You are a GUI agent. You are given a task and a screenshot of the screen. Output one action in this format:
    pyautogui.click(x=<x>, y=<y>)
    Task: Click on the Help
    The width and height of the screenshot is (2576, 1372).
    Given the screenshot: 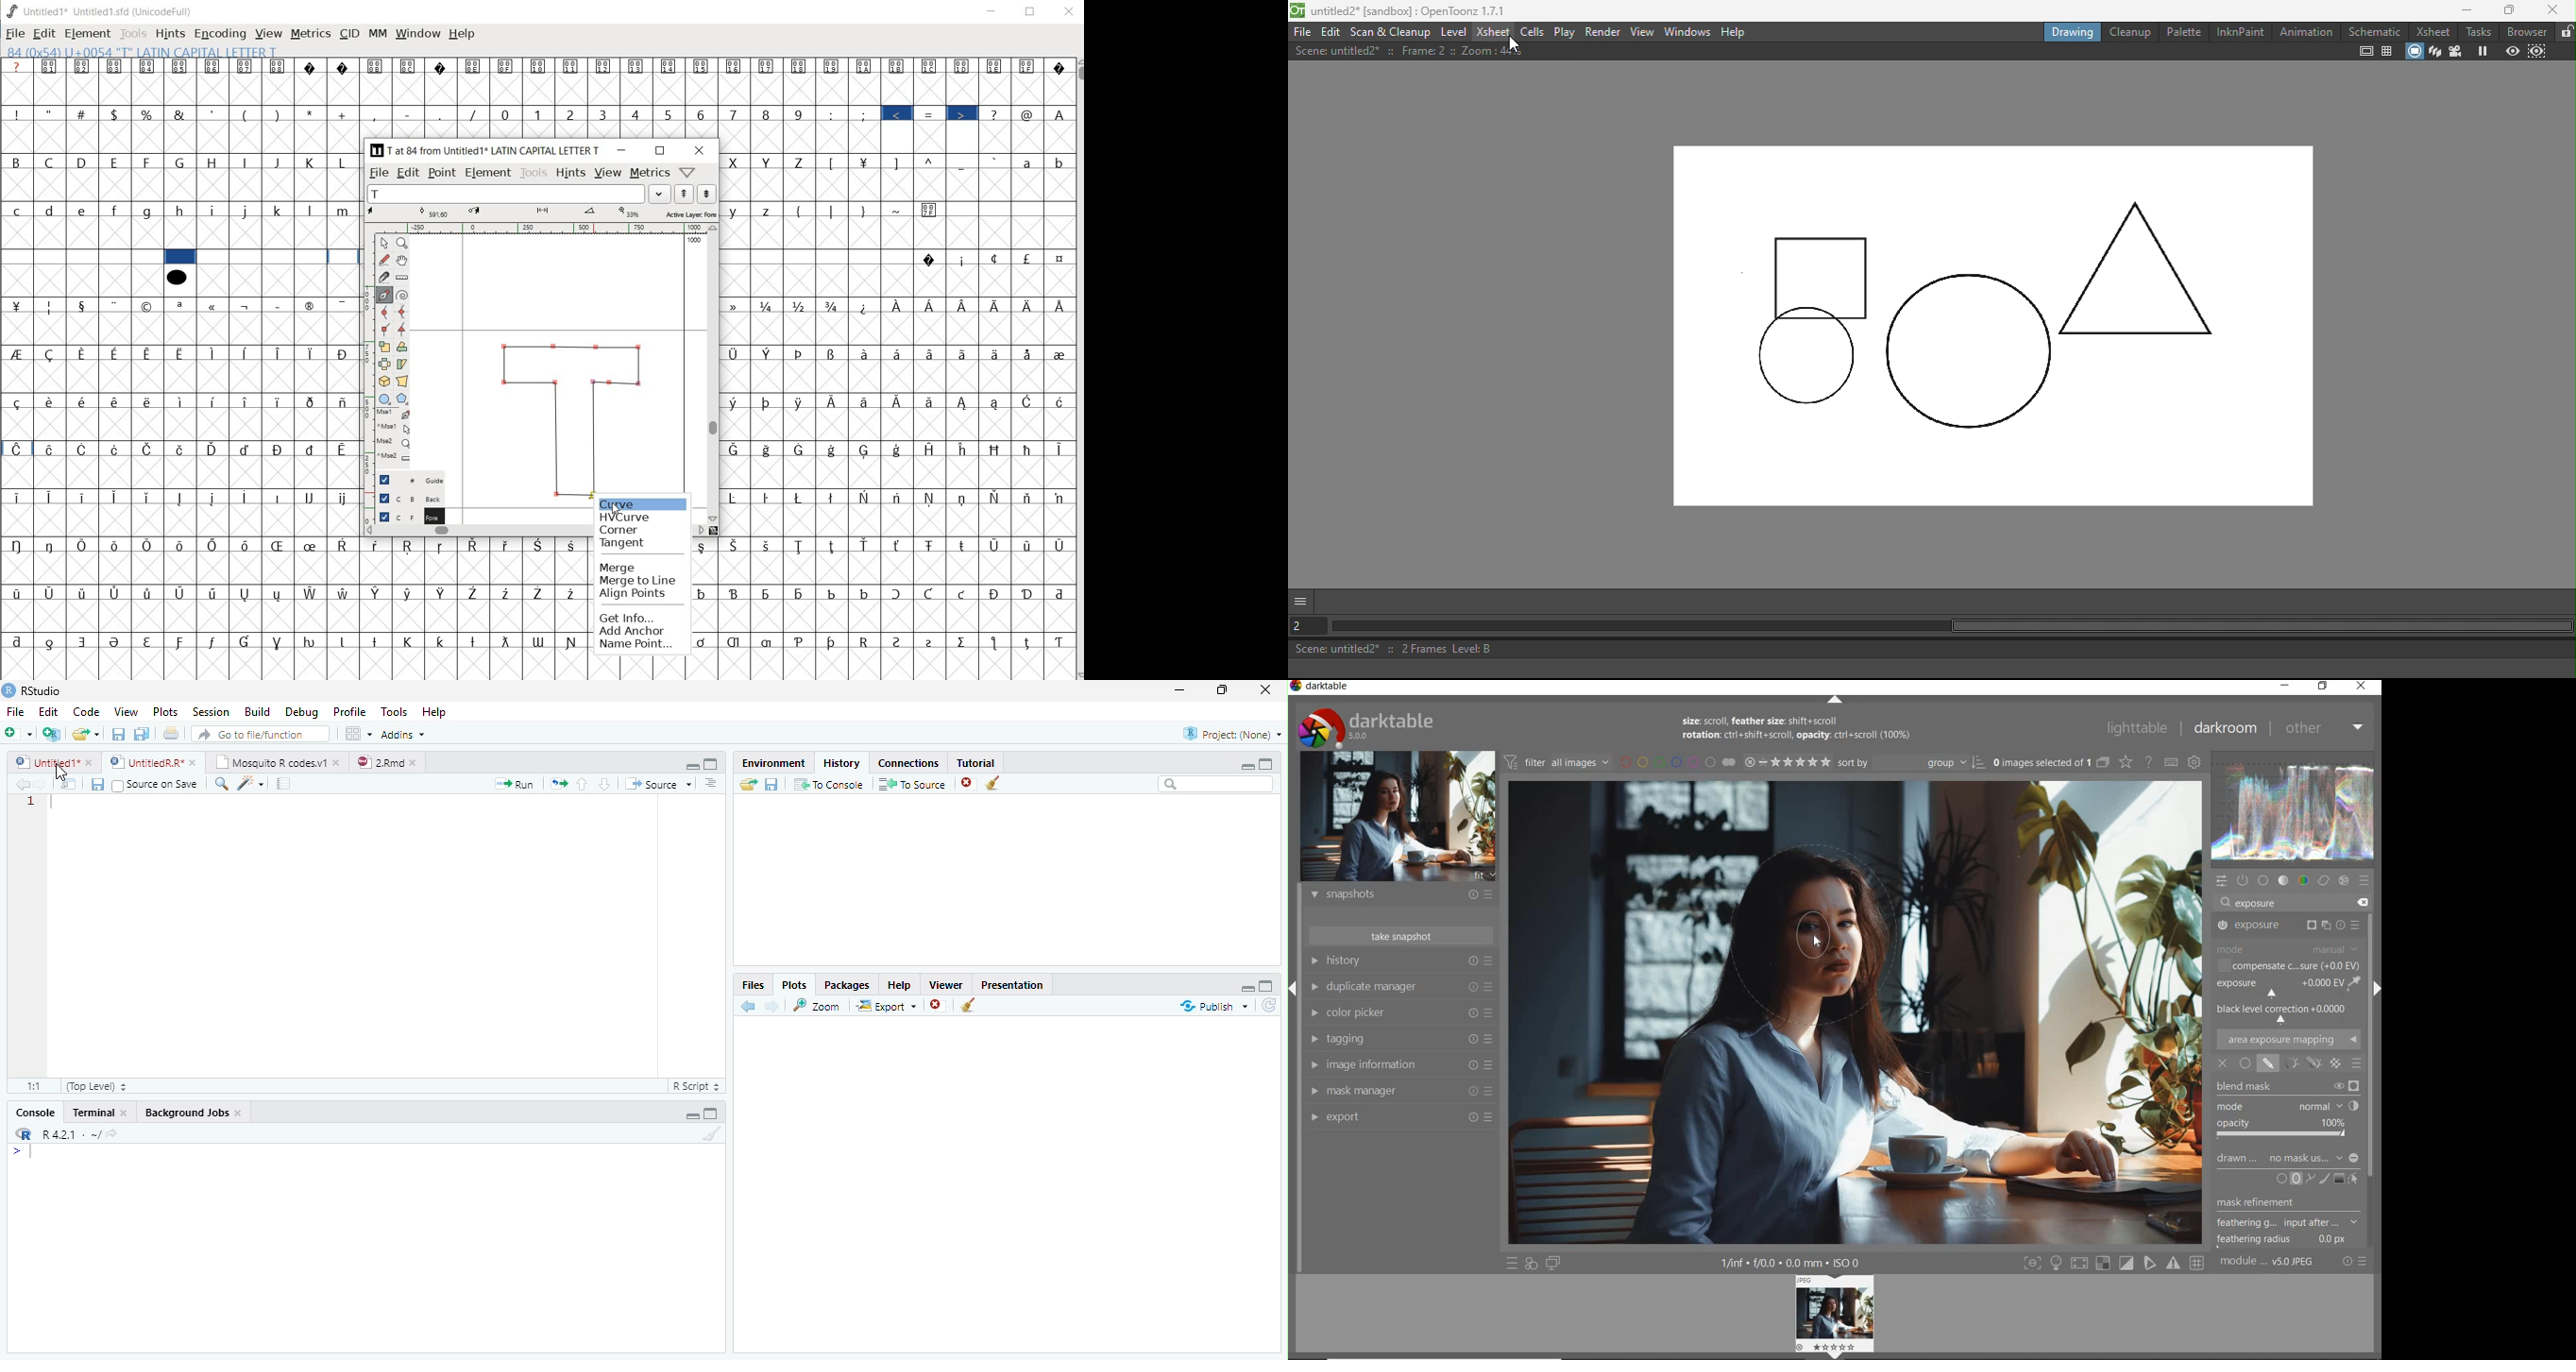 What is the action you would take?
    pyautogui.click(x=899, y=984)
    